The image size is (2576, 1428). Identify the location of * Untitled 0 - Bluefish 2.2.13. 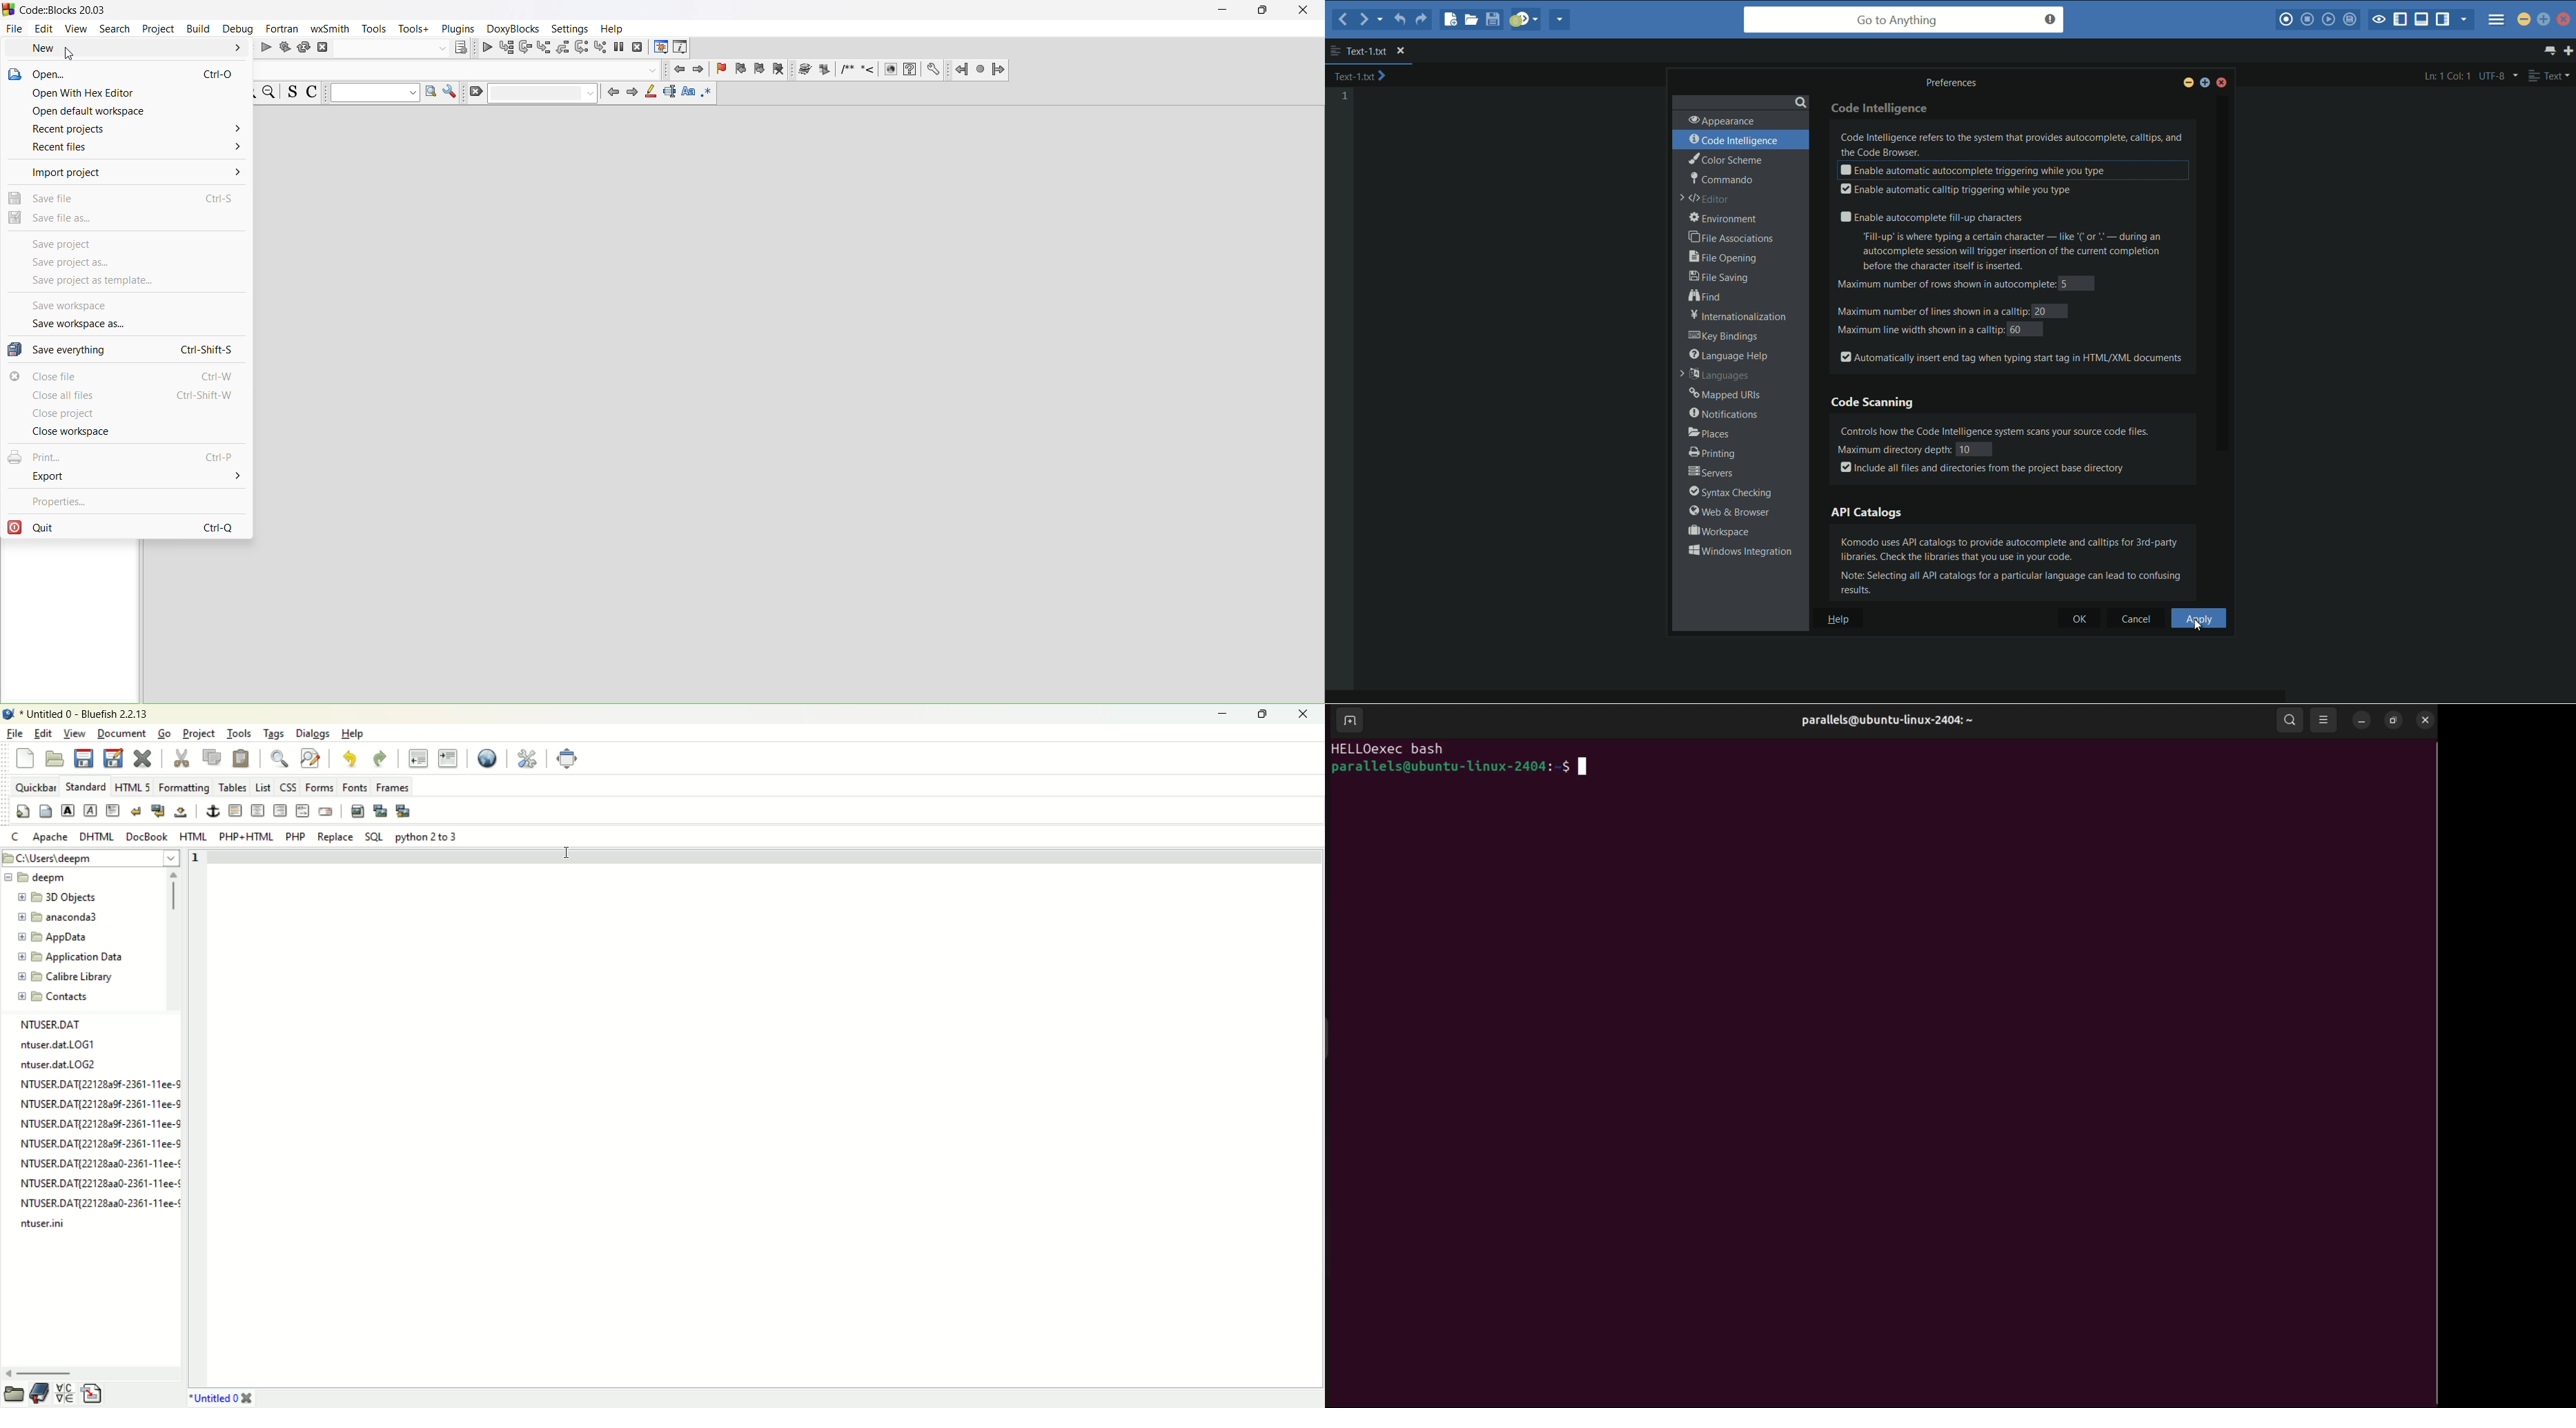
(83, 714).